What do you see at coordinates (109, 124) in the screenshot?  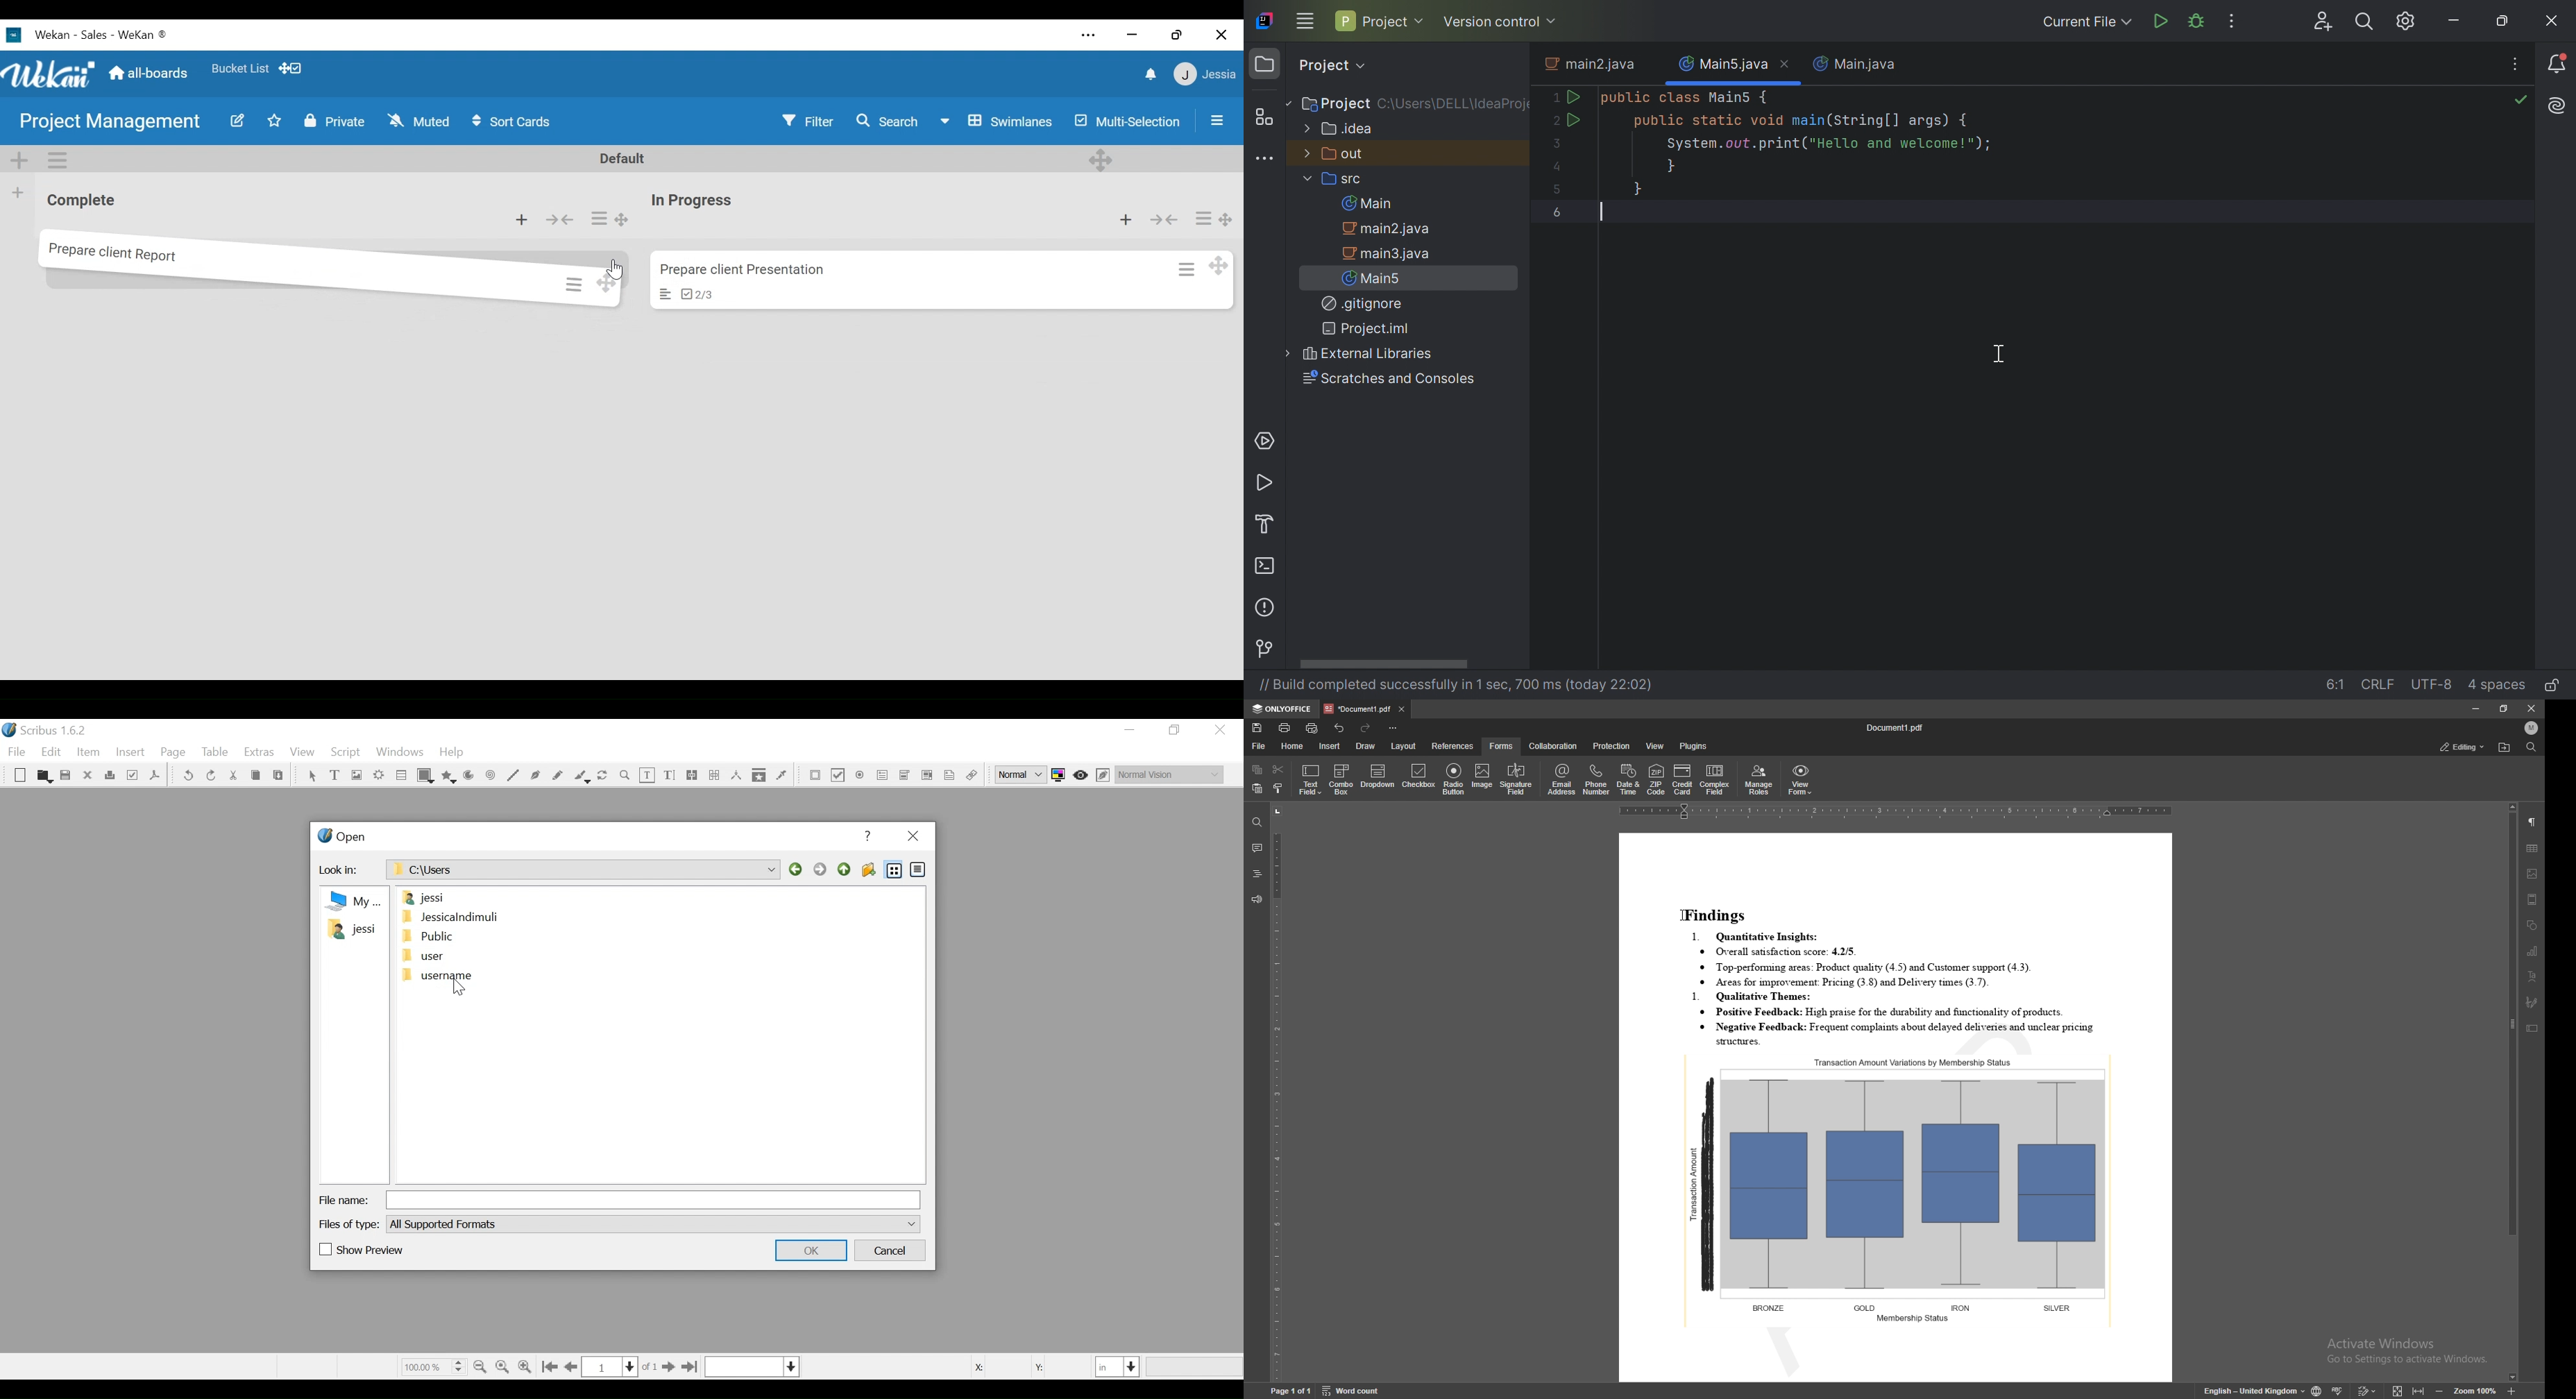 I see `Board Title` at bounding box center [109, 124].